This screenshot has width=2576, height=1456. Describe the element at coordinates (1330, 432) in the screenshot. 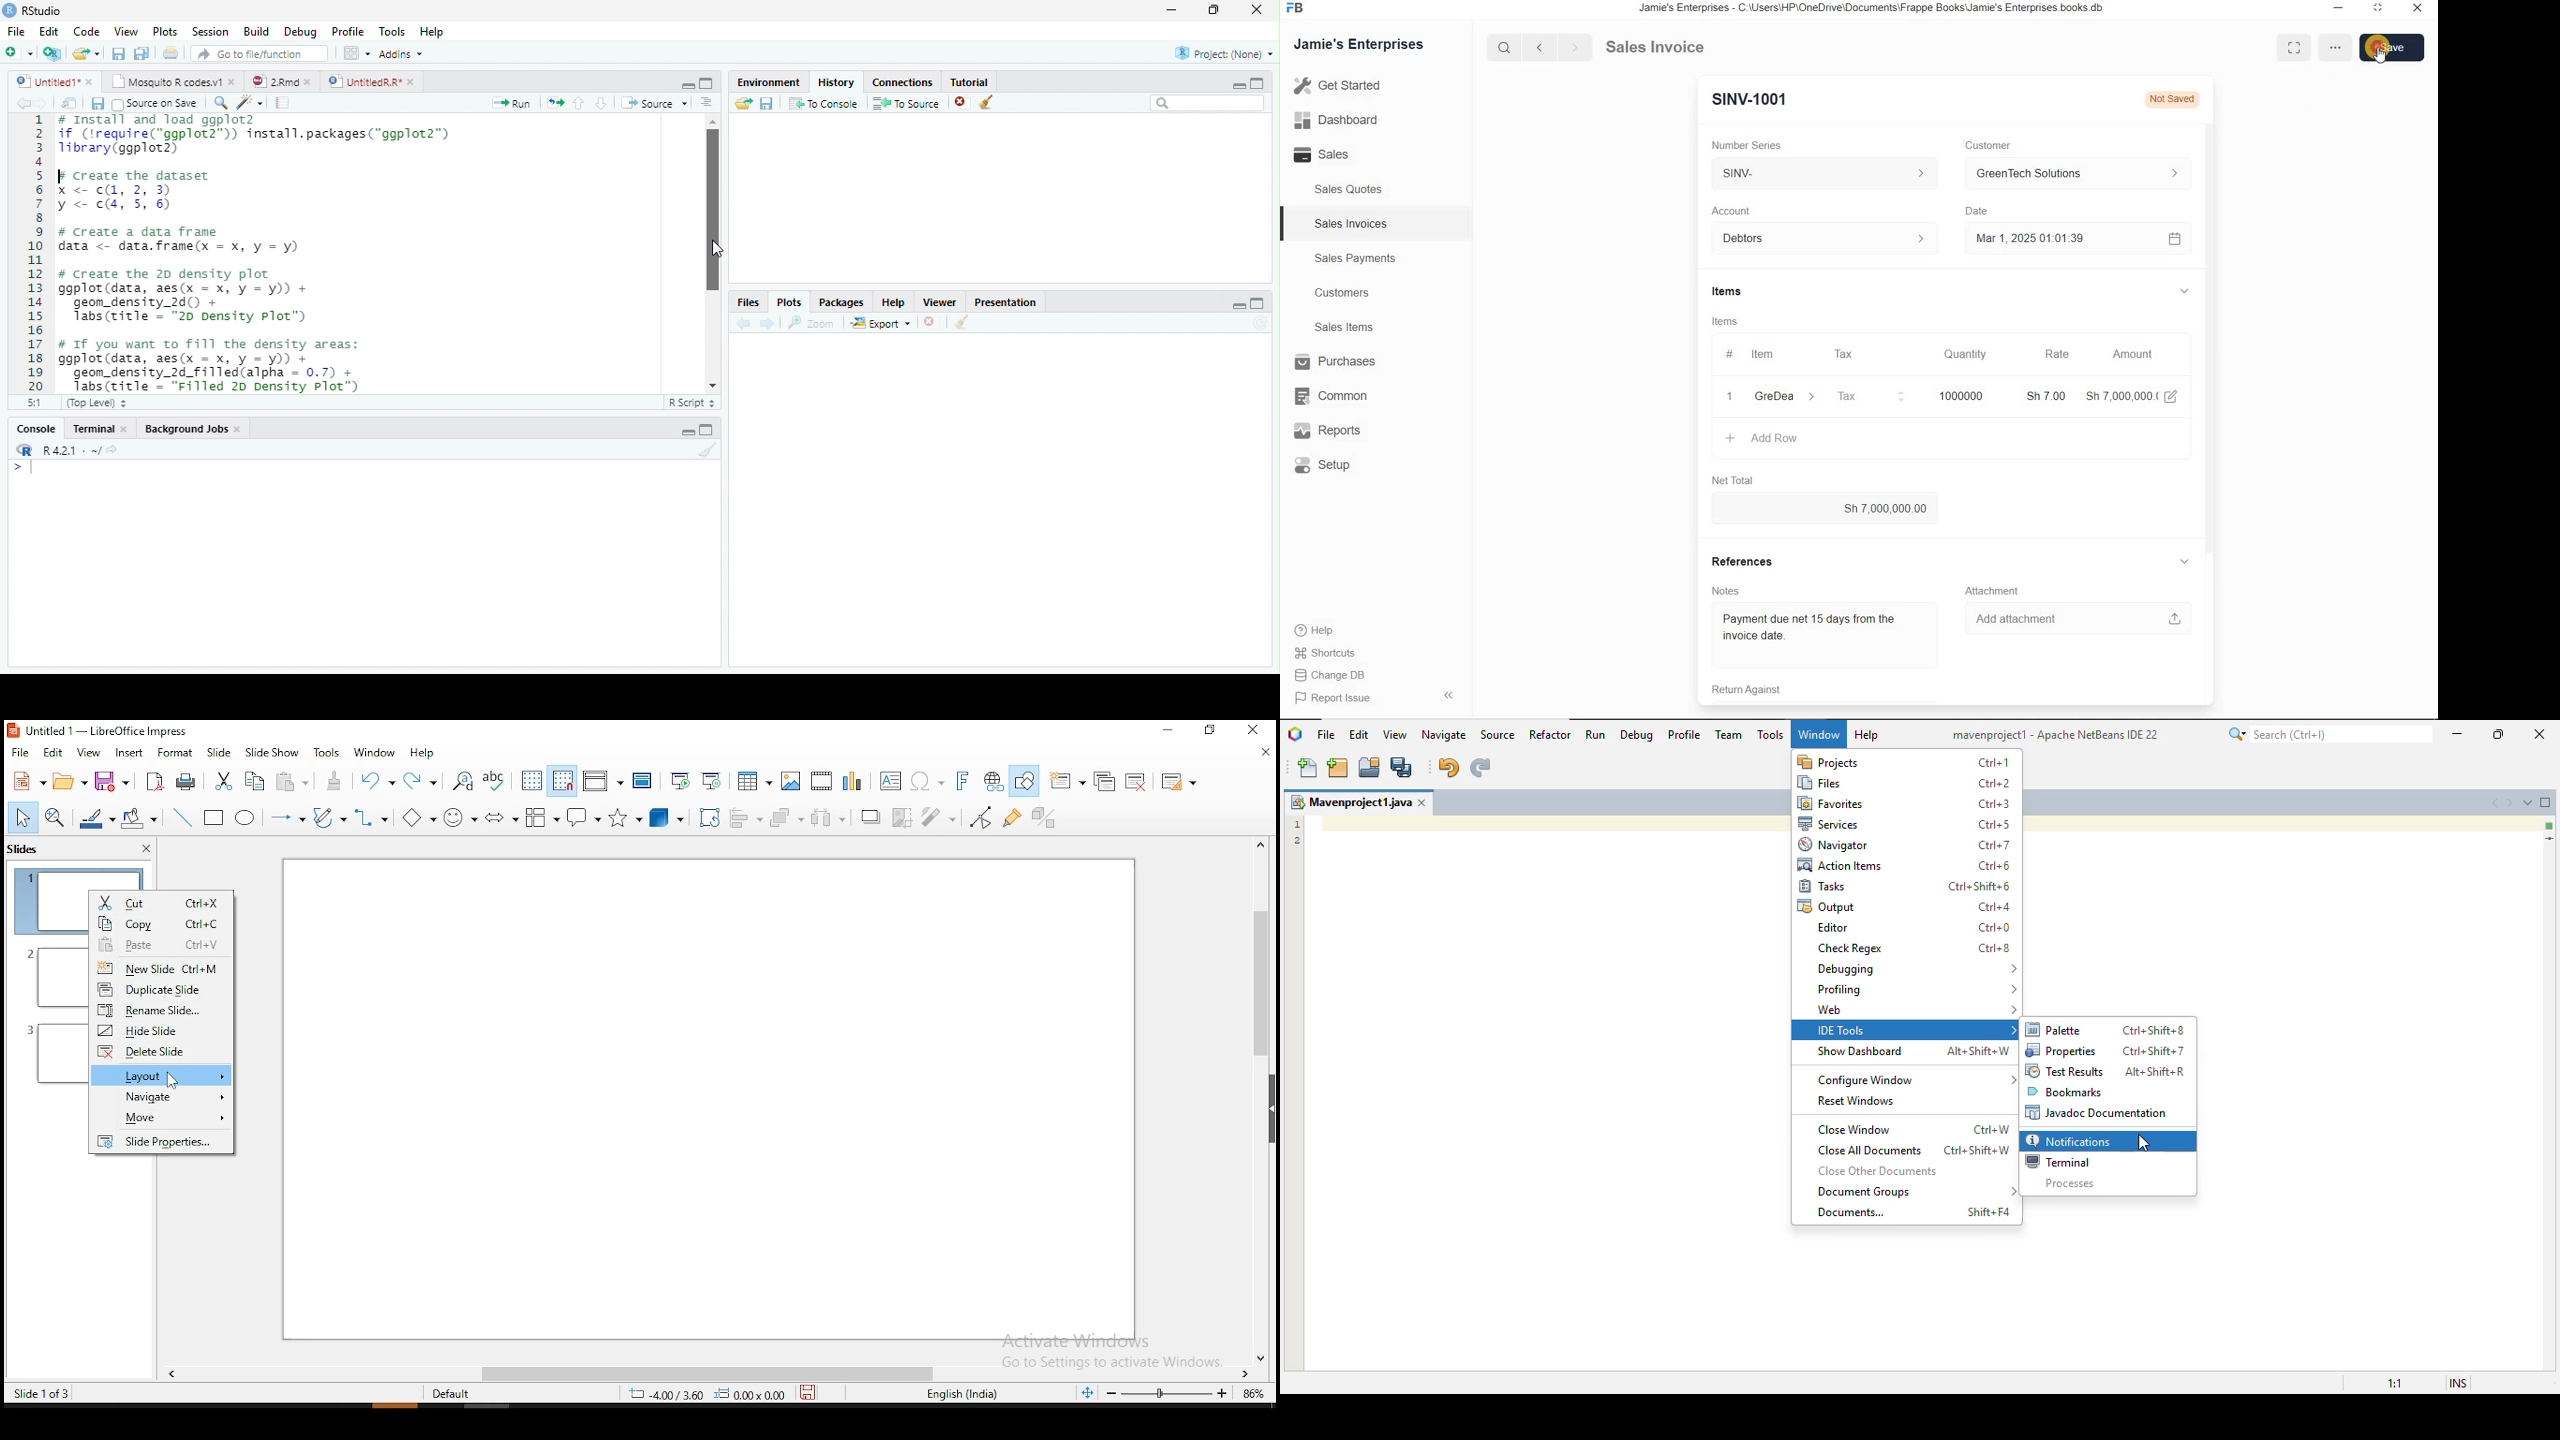

I see `, Reports` at that location.